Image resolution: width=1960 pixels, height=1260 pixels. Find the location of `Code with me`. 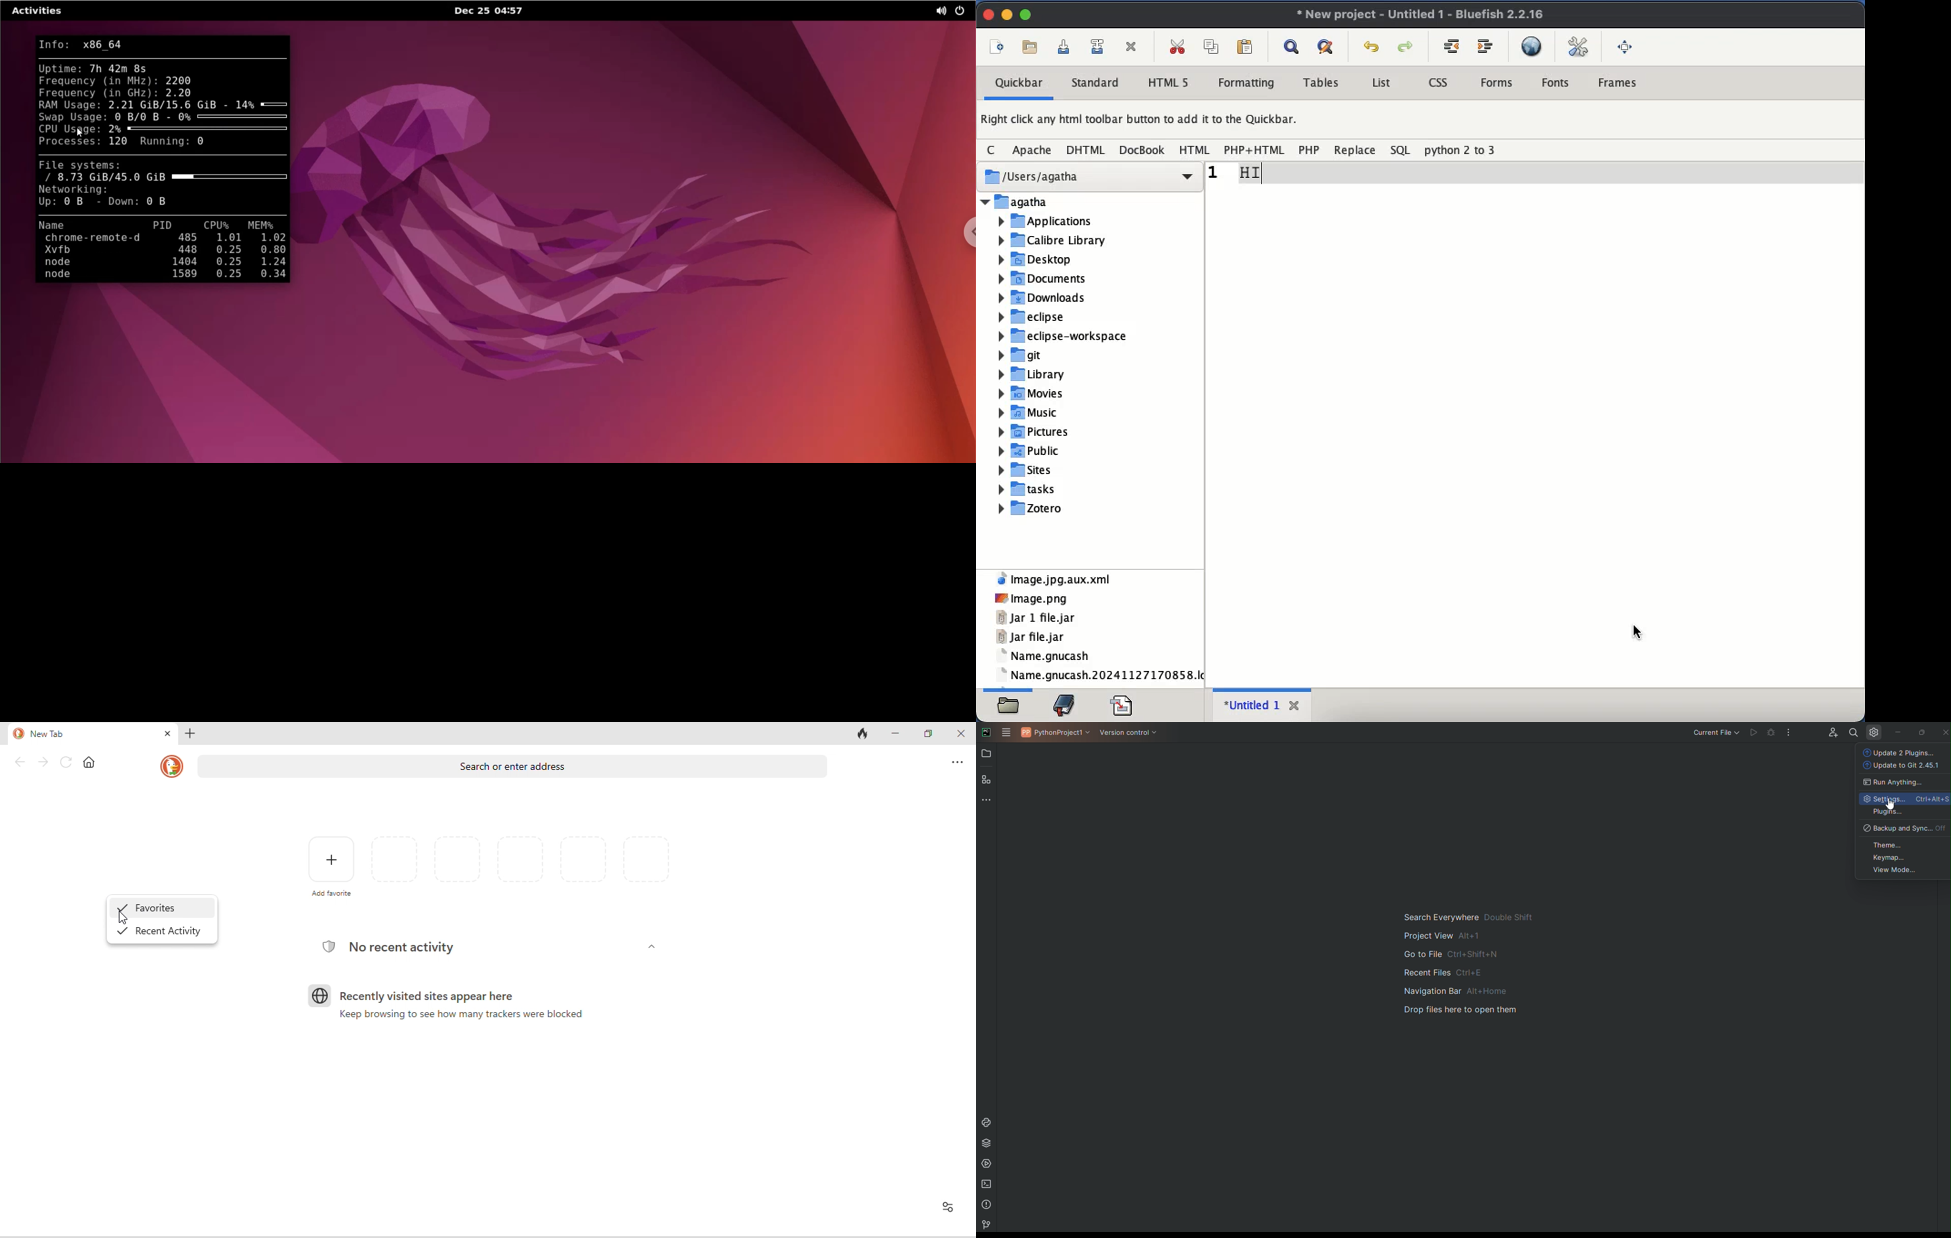

Code with me is located at coordinates (1833, 732).